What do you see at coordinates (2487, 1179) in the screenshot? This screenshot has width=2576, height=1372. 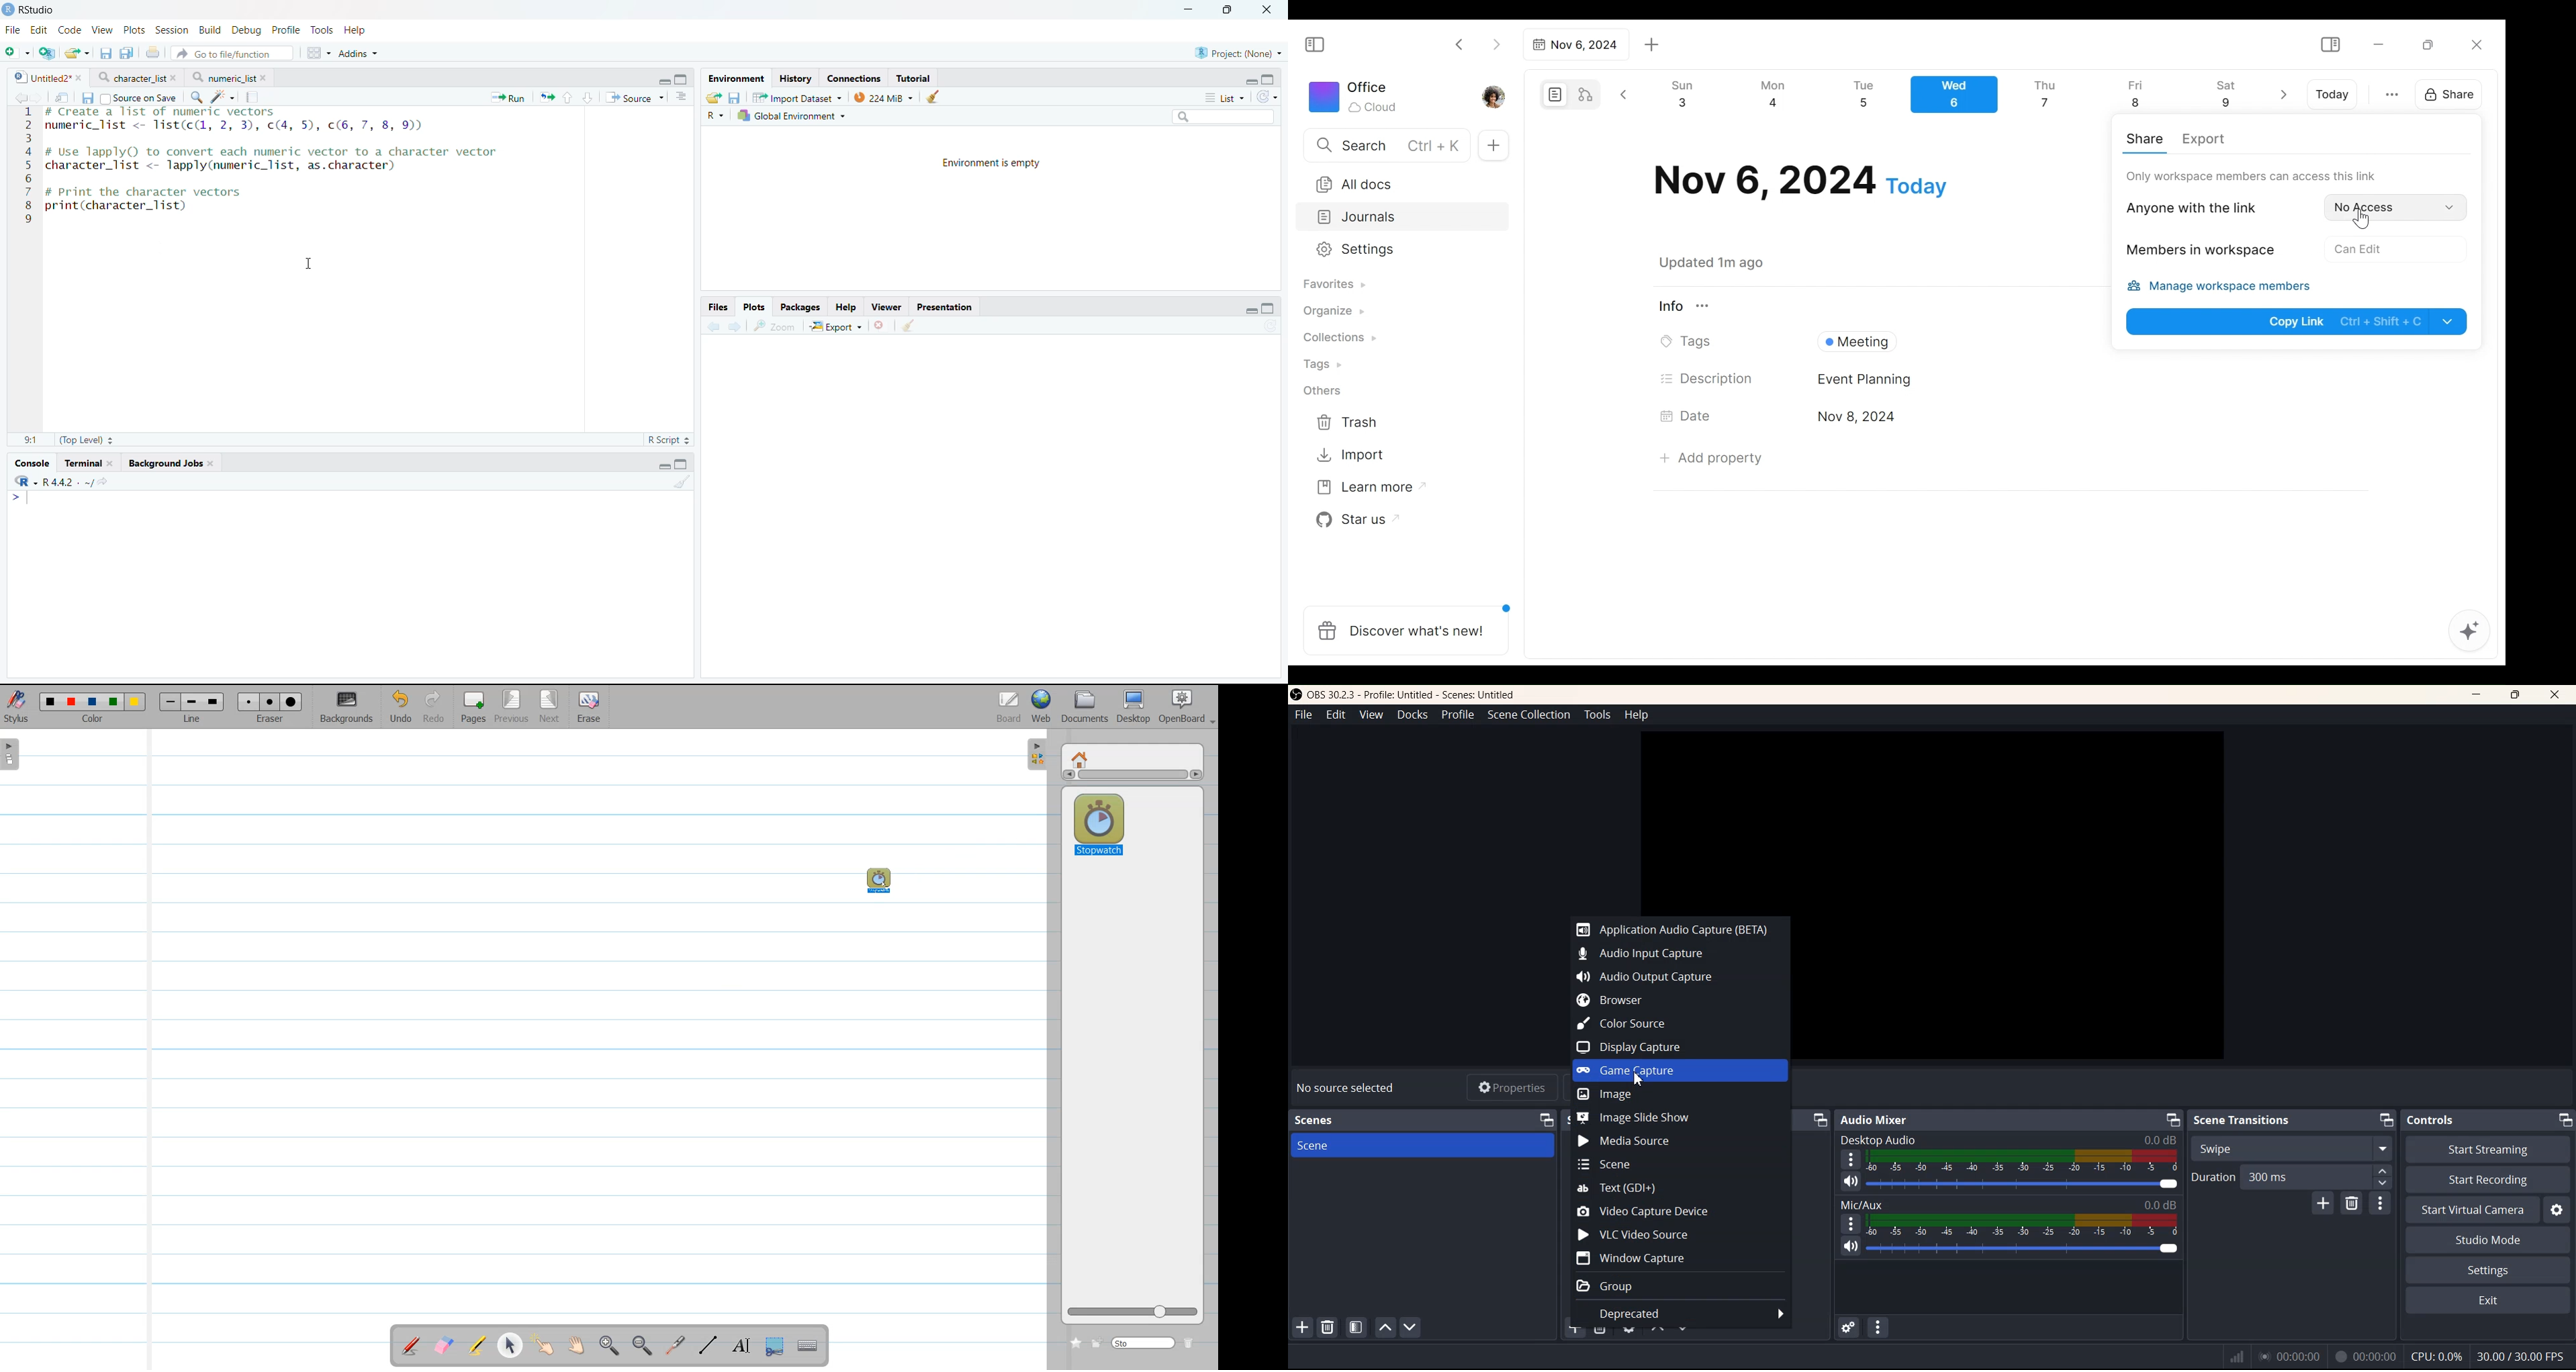 I see `Start Recording` at bounding box center [2487, 1179].